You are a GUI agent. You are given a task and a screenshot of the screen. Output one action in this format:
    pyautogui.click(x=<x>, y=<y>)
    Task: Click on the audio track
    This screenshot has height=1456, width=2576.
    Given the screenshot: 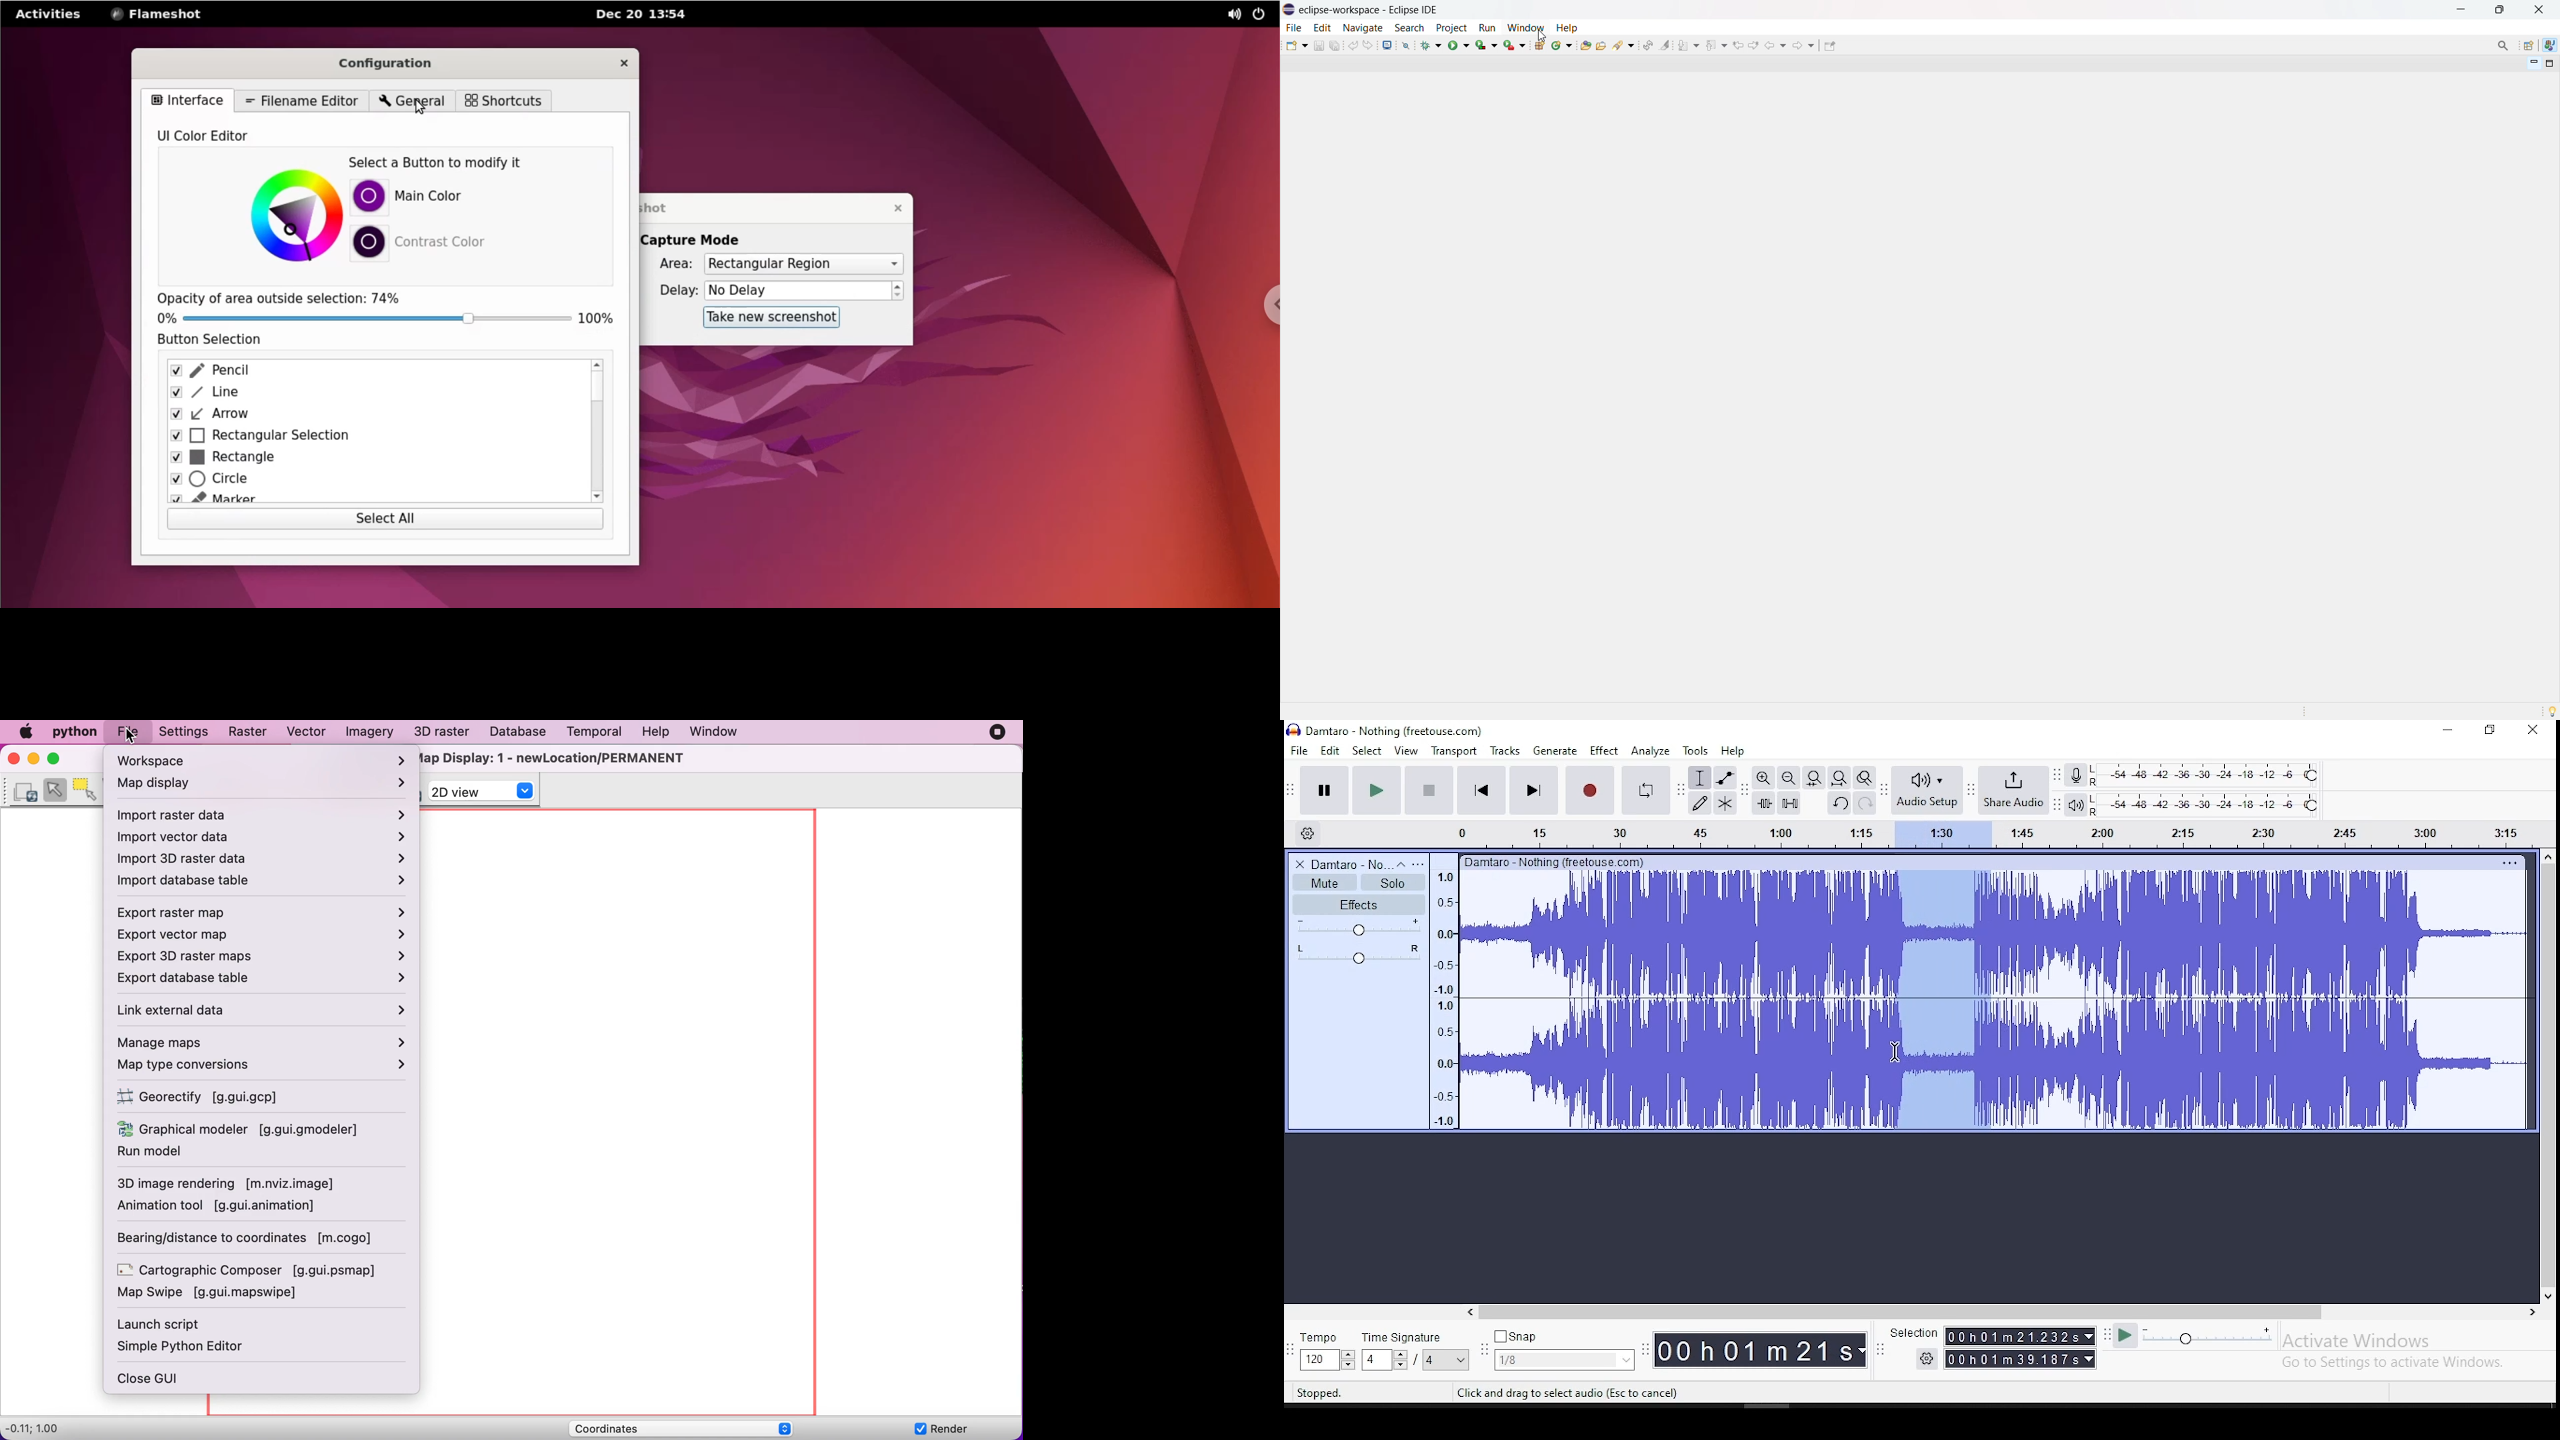 What is the action you would take?
    pyautogui.click(x=1994, y=933)
    